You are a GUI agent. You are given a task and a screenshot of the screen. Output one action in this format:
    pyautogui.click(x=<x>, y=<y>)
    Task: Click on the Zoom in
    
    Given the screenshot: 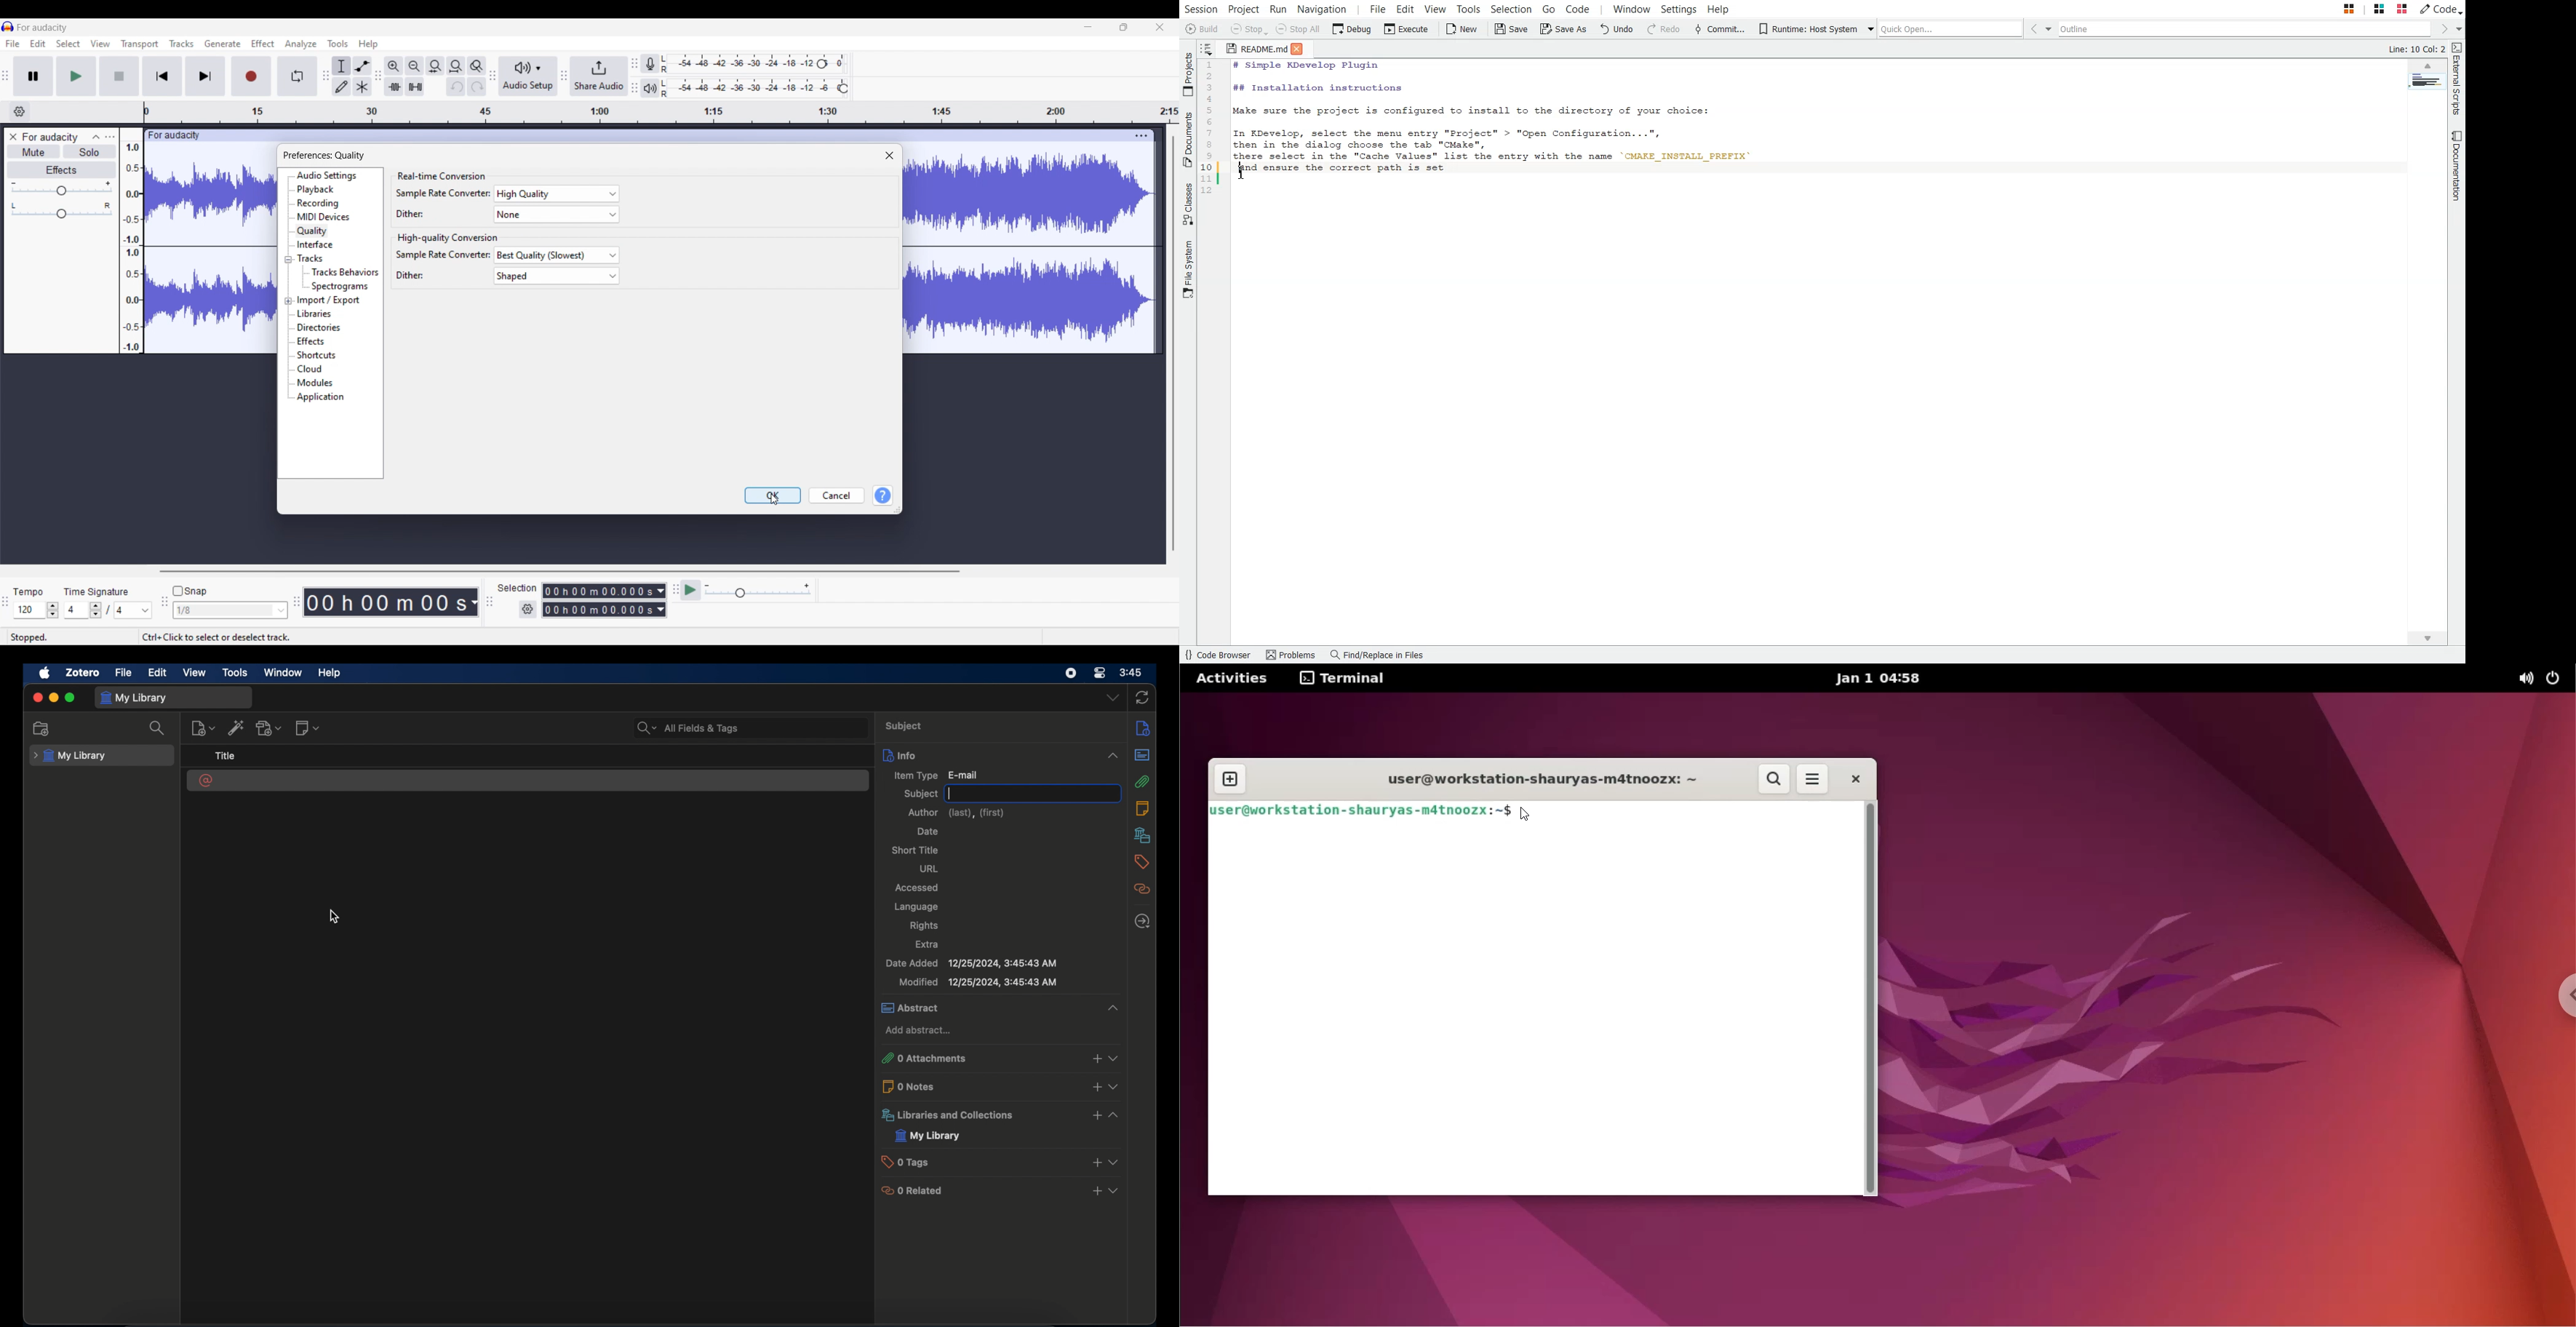 What is the action you would take?
    pyautogui.click(x=394, y=66)
    